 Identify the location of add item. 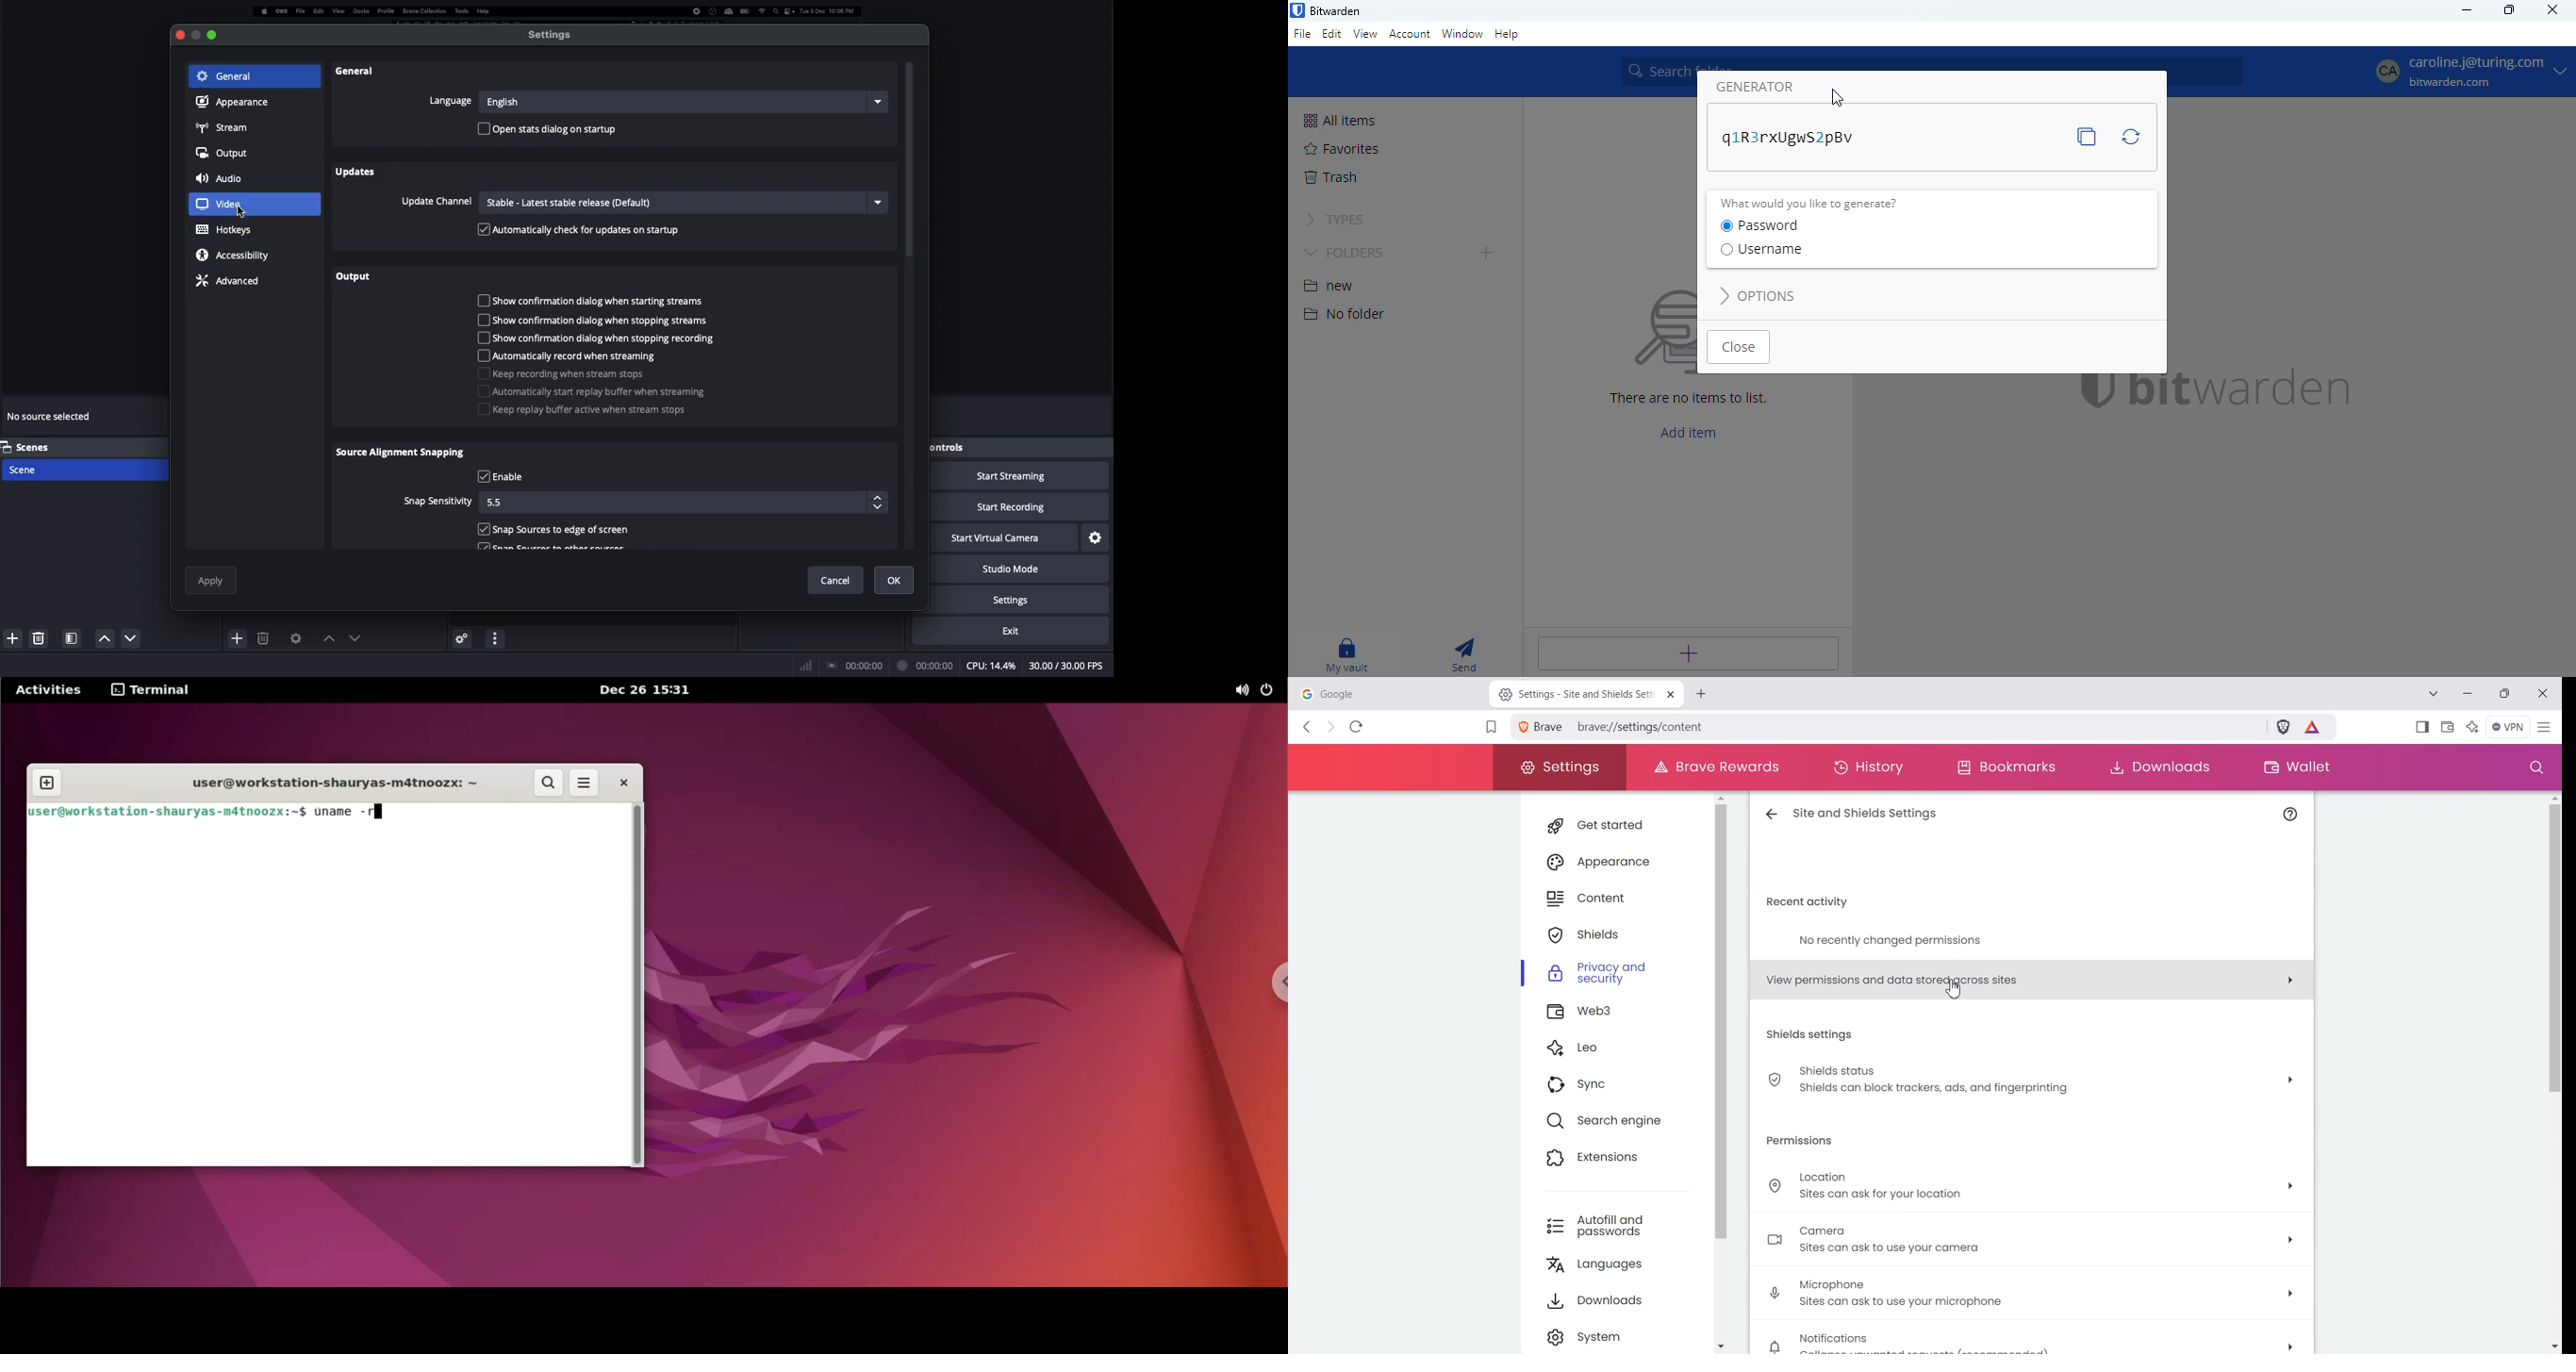
(1690, 432).